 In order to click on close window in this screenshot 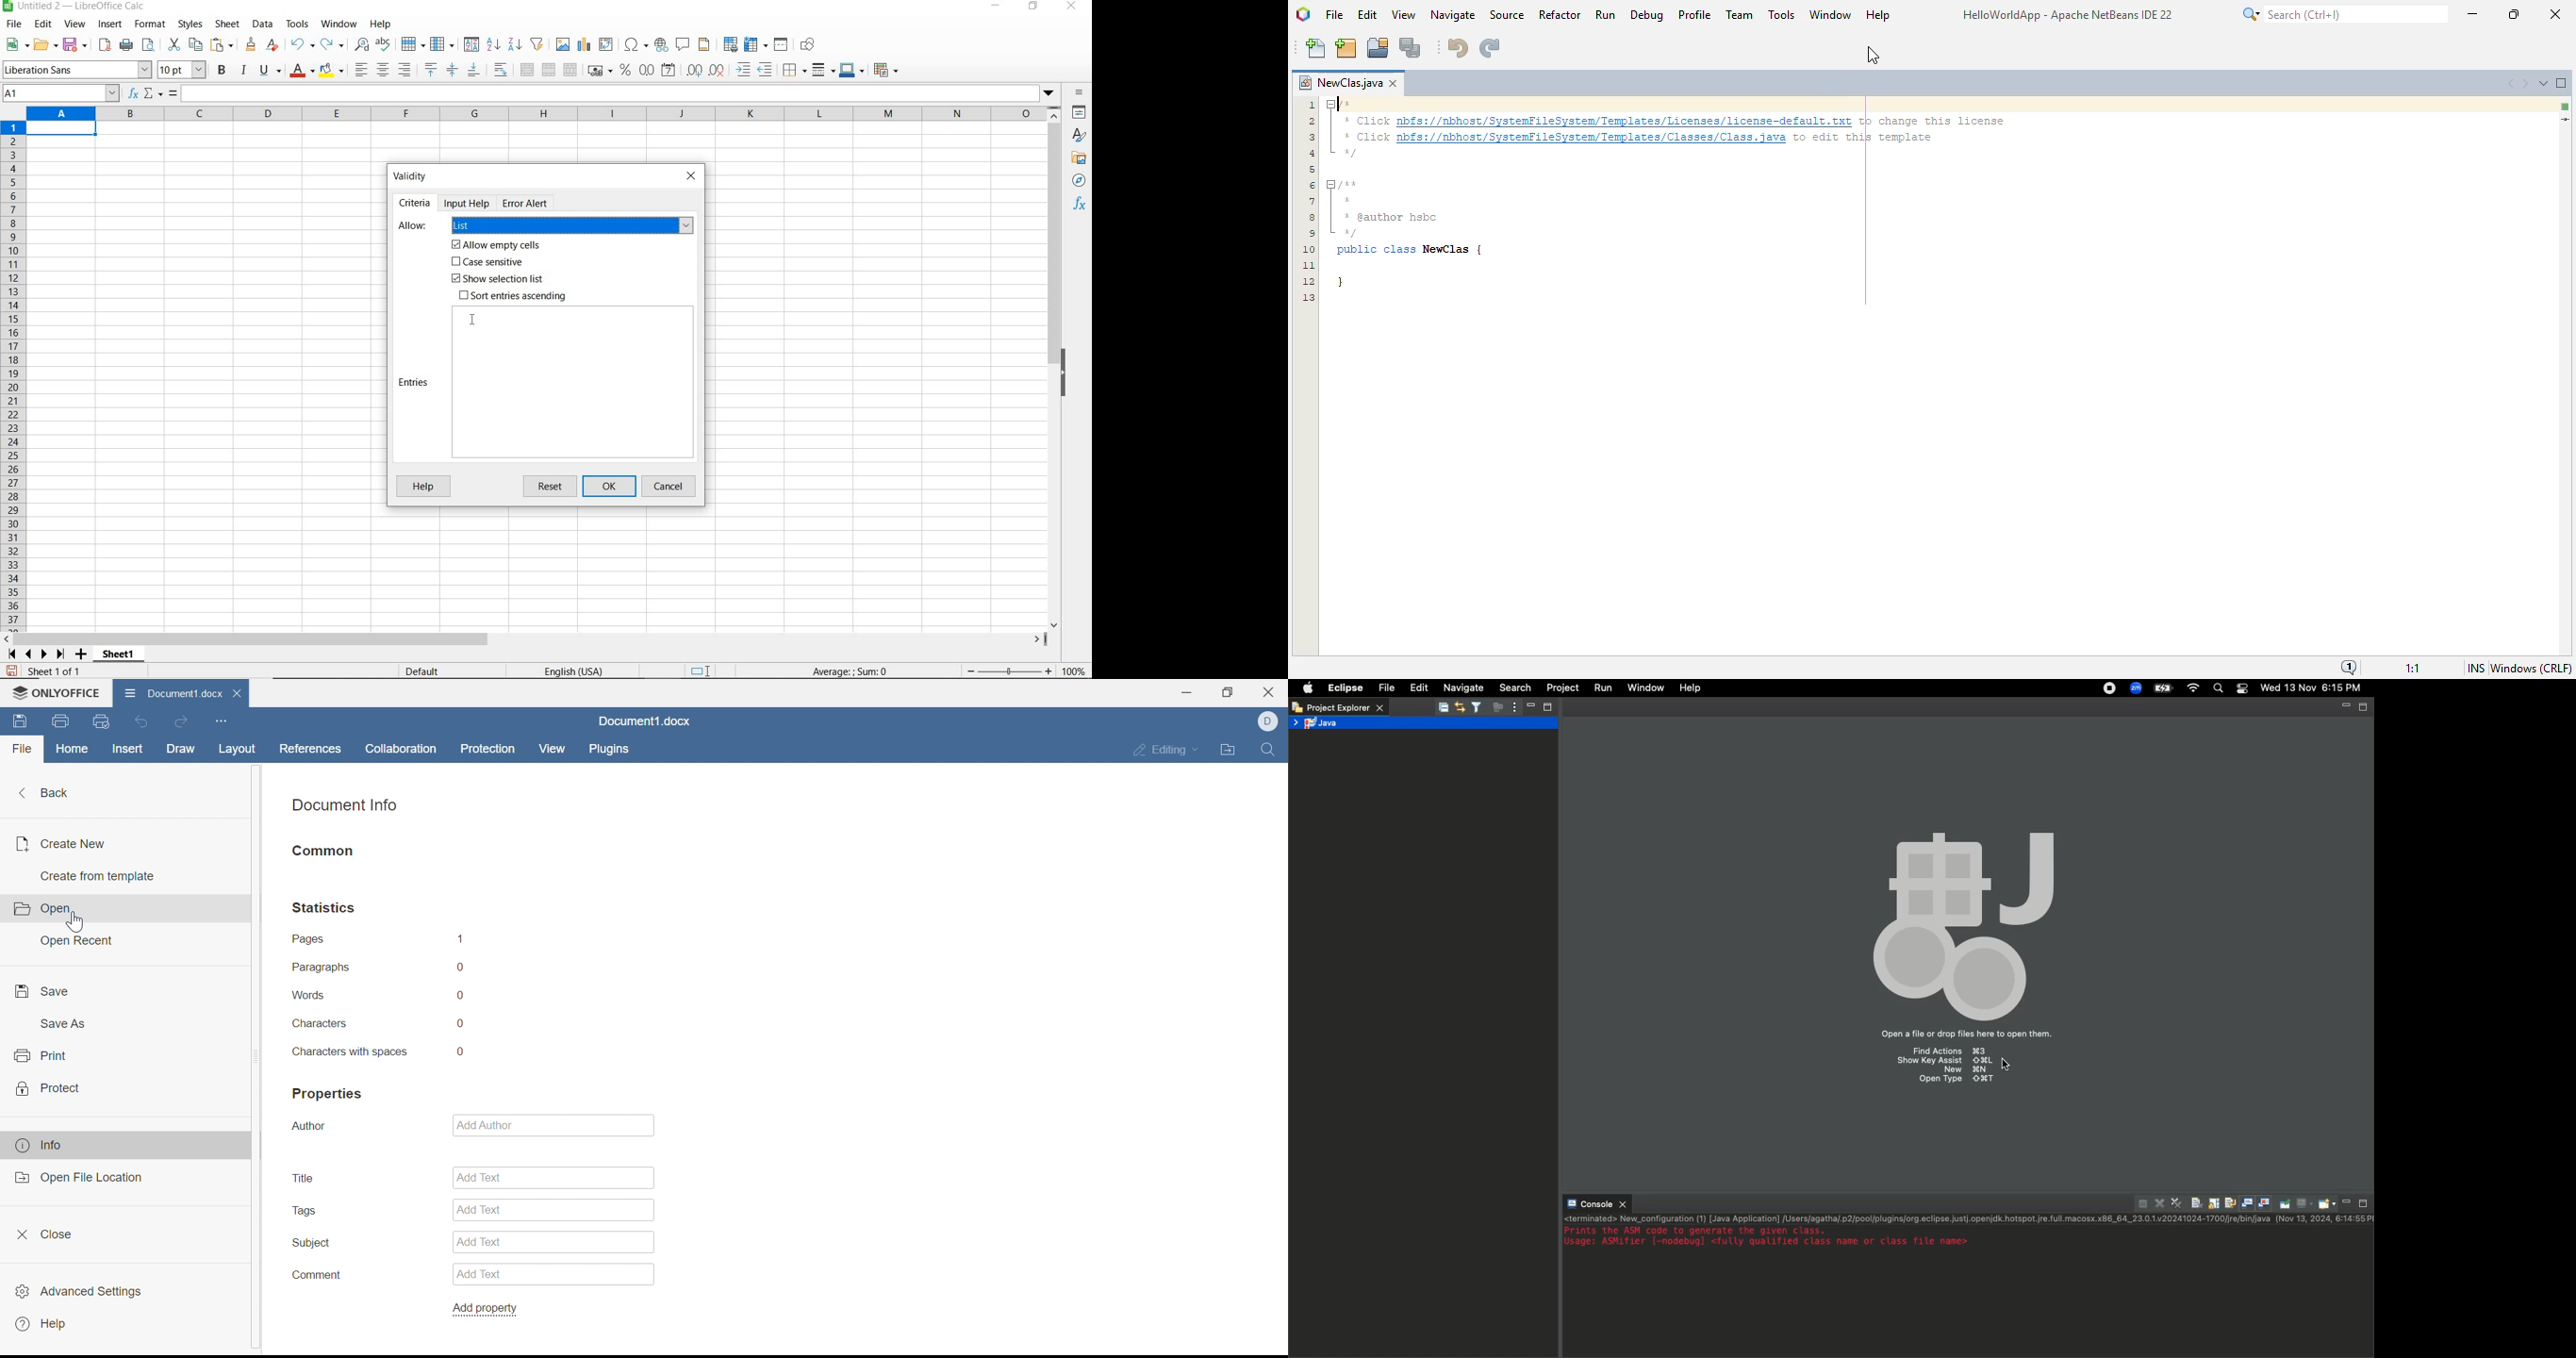, I will do `click(1393, 83)`.